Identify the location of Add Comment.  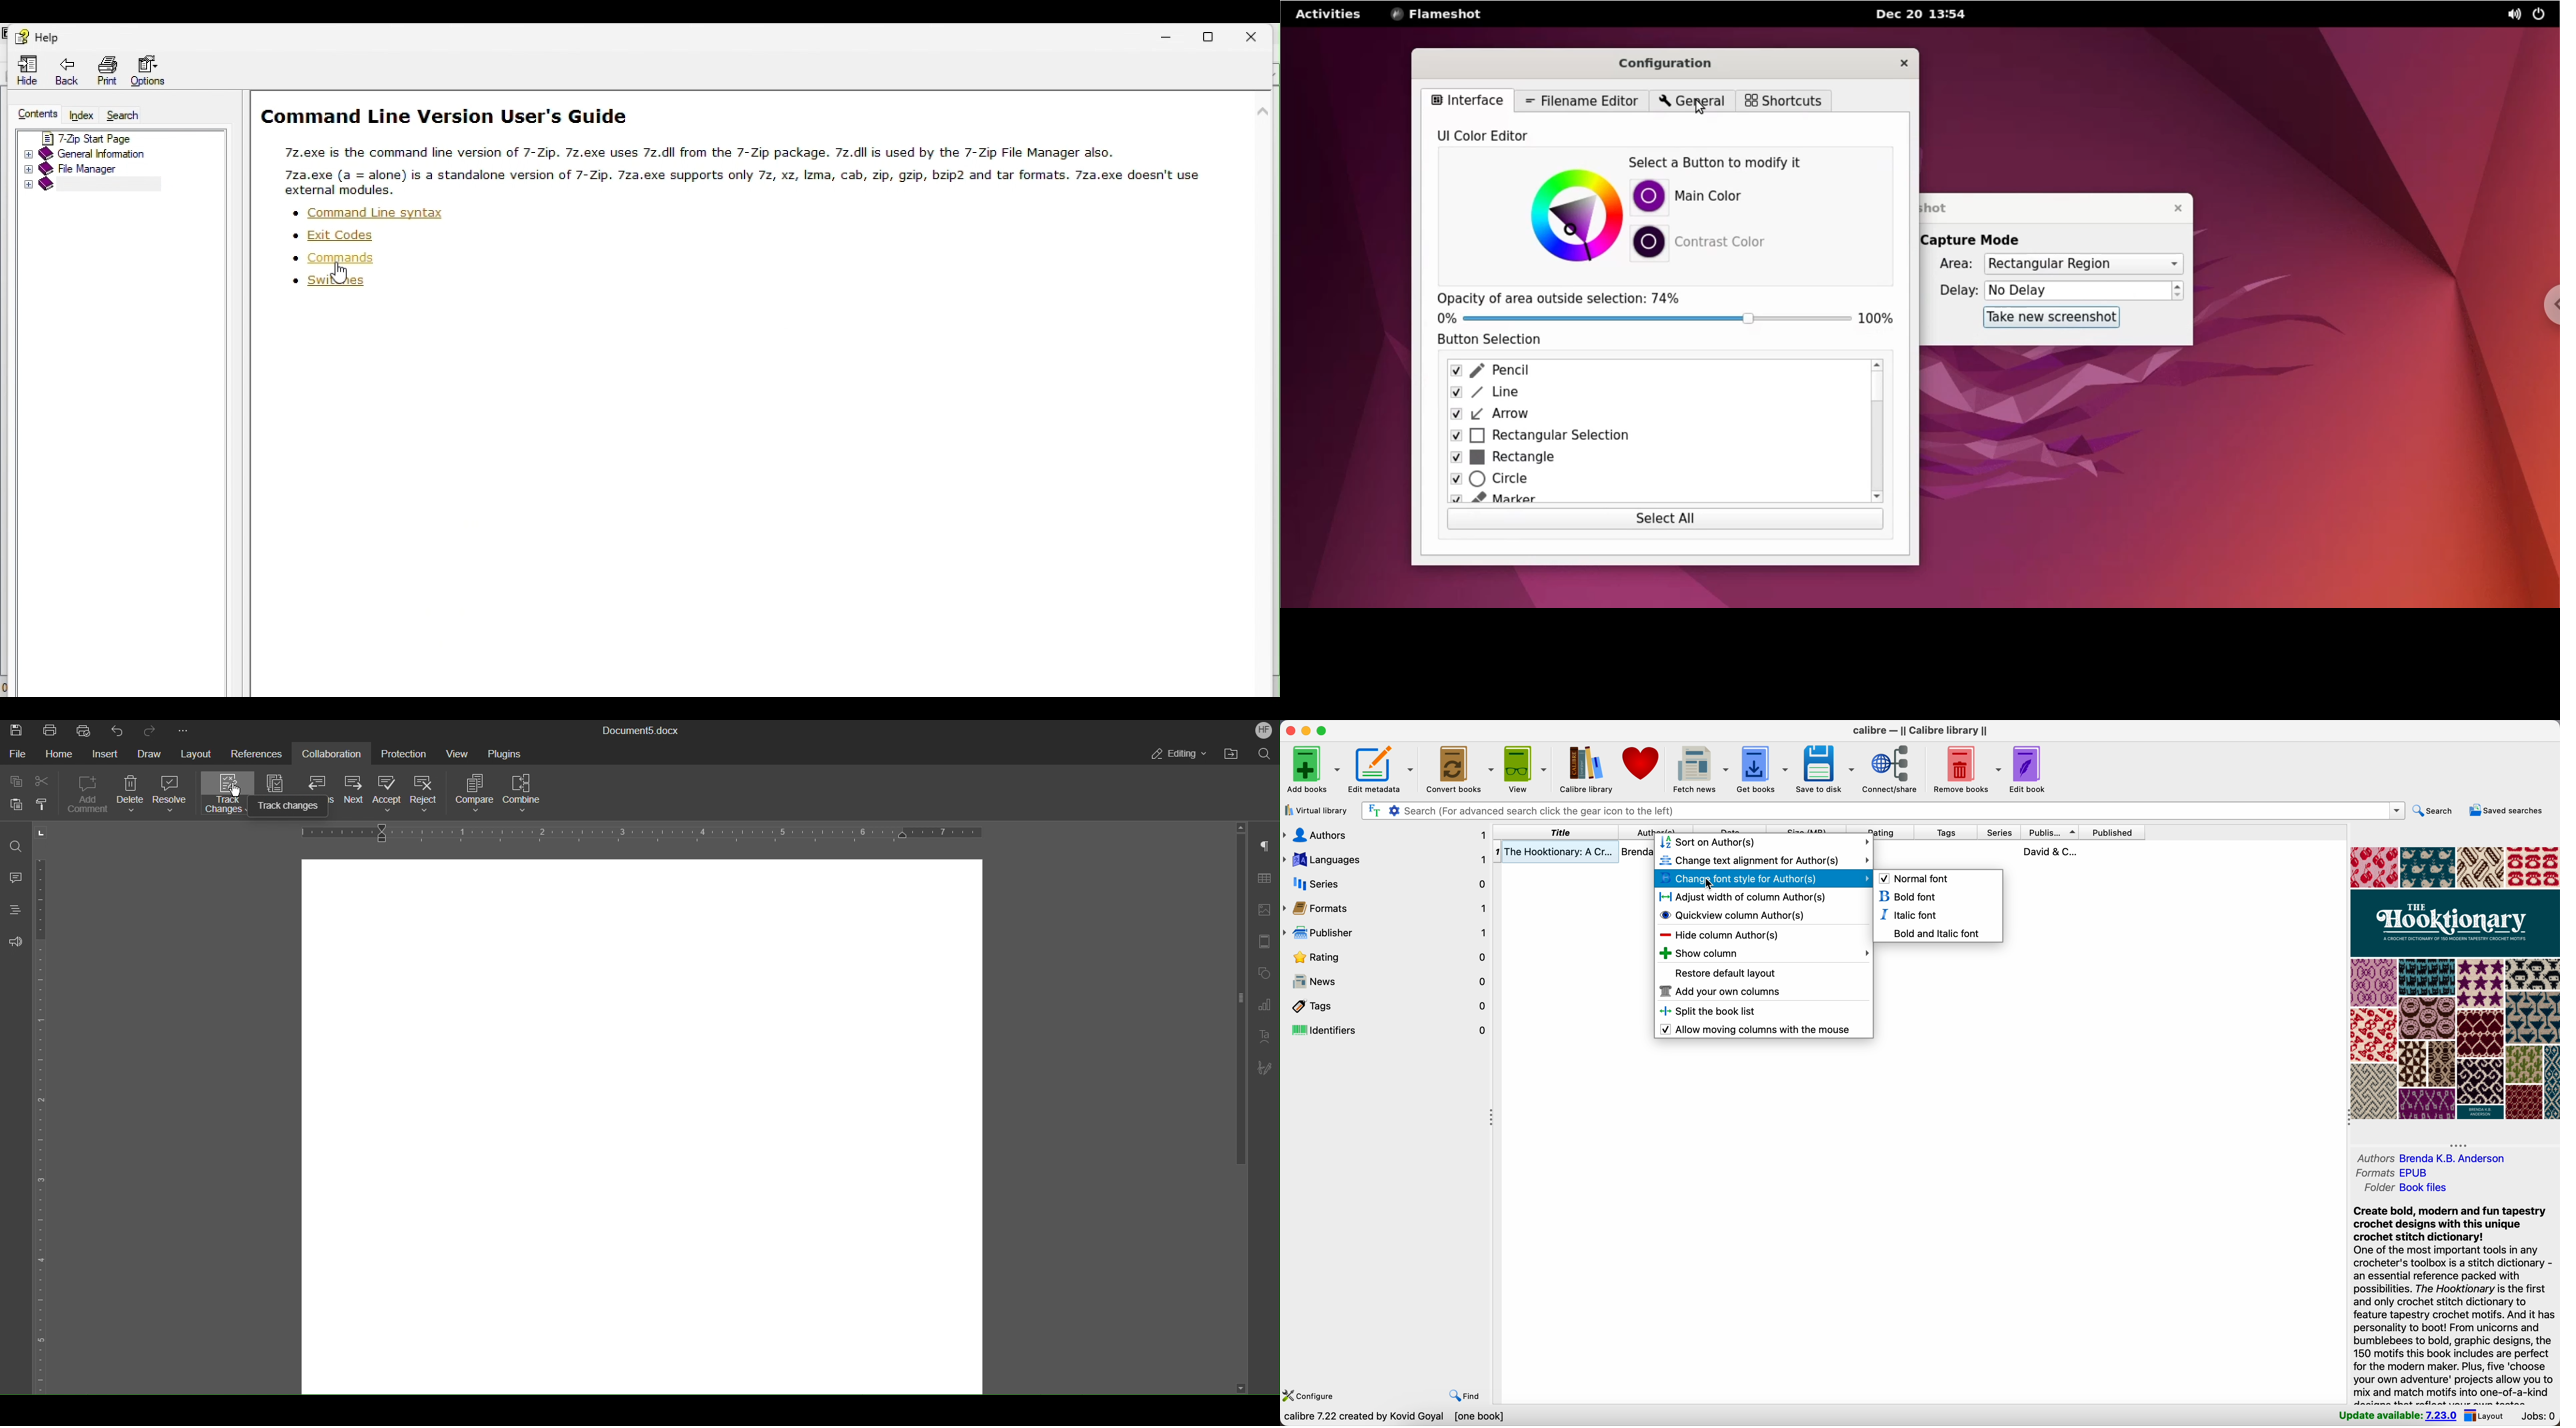
(90, 797).